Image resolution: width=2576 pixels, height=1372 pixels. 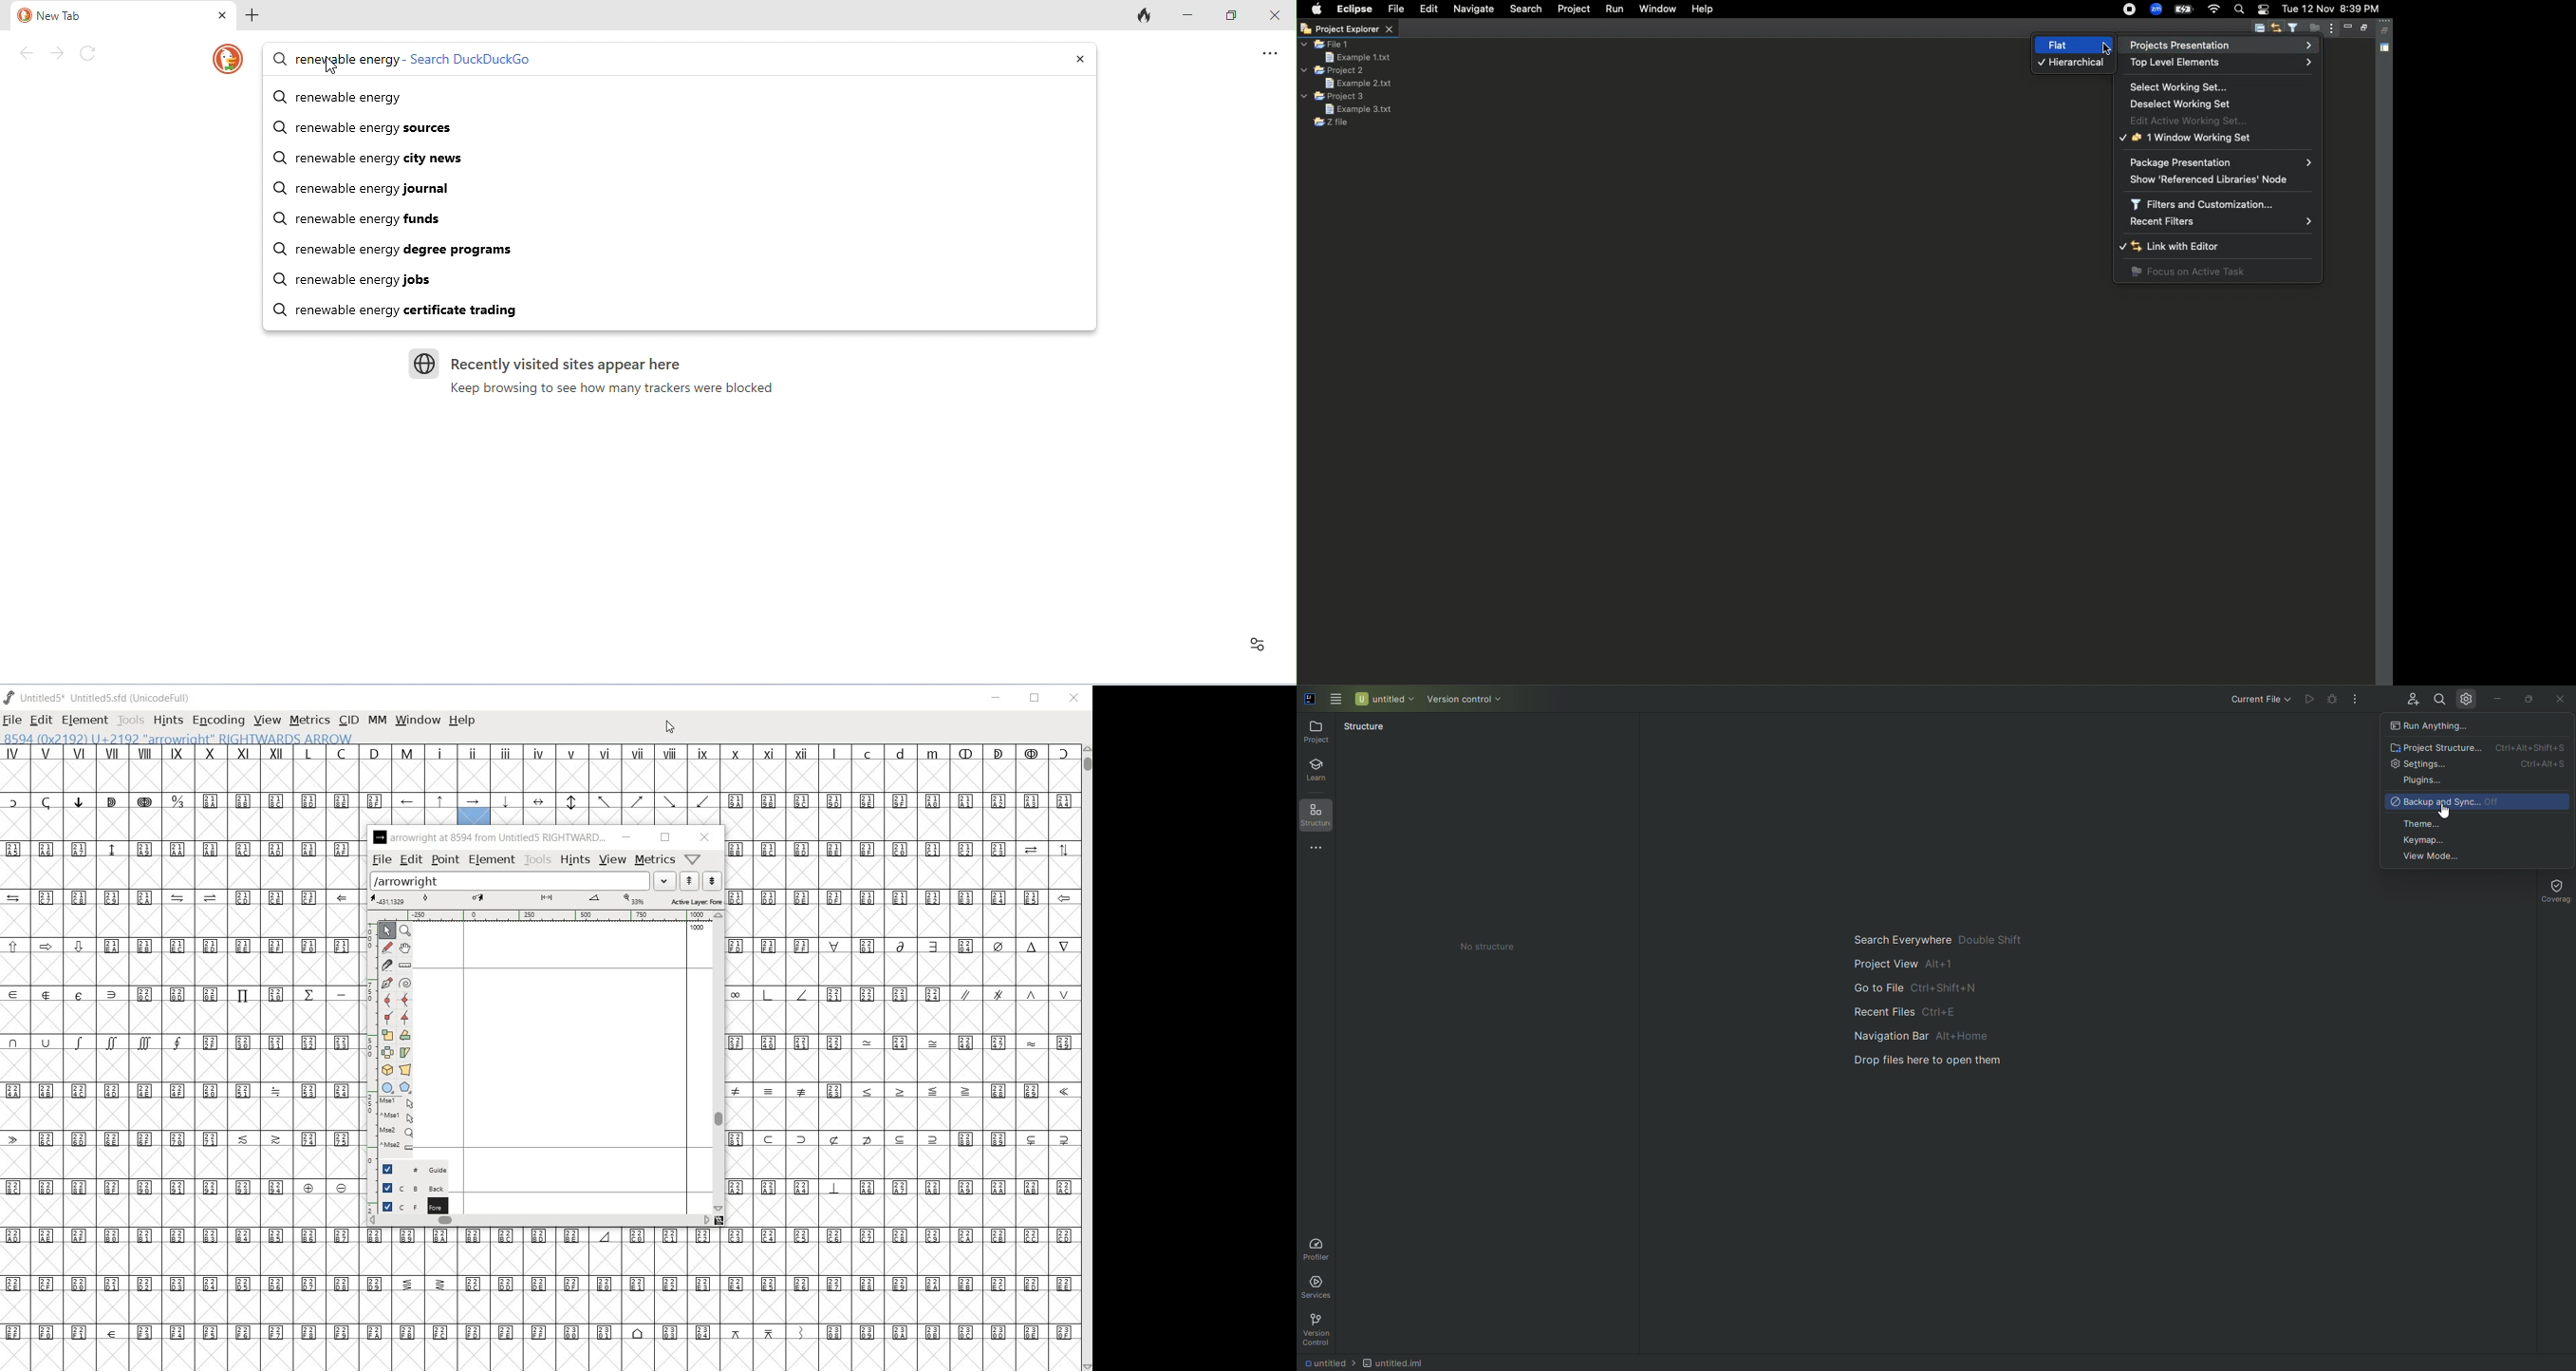 What do you see at coordinates (690, 281) in the screenshot?
I see `renewable energy jobs` at bounding box center [690, 281].